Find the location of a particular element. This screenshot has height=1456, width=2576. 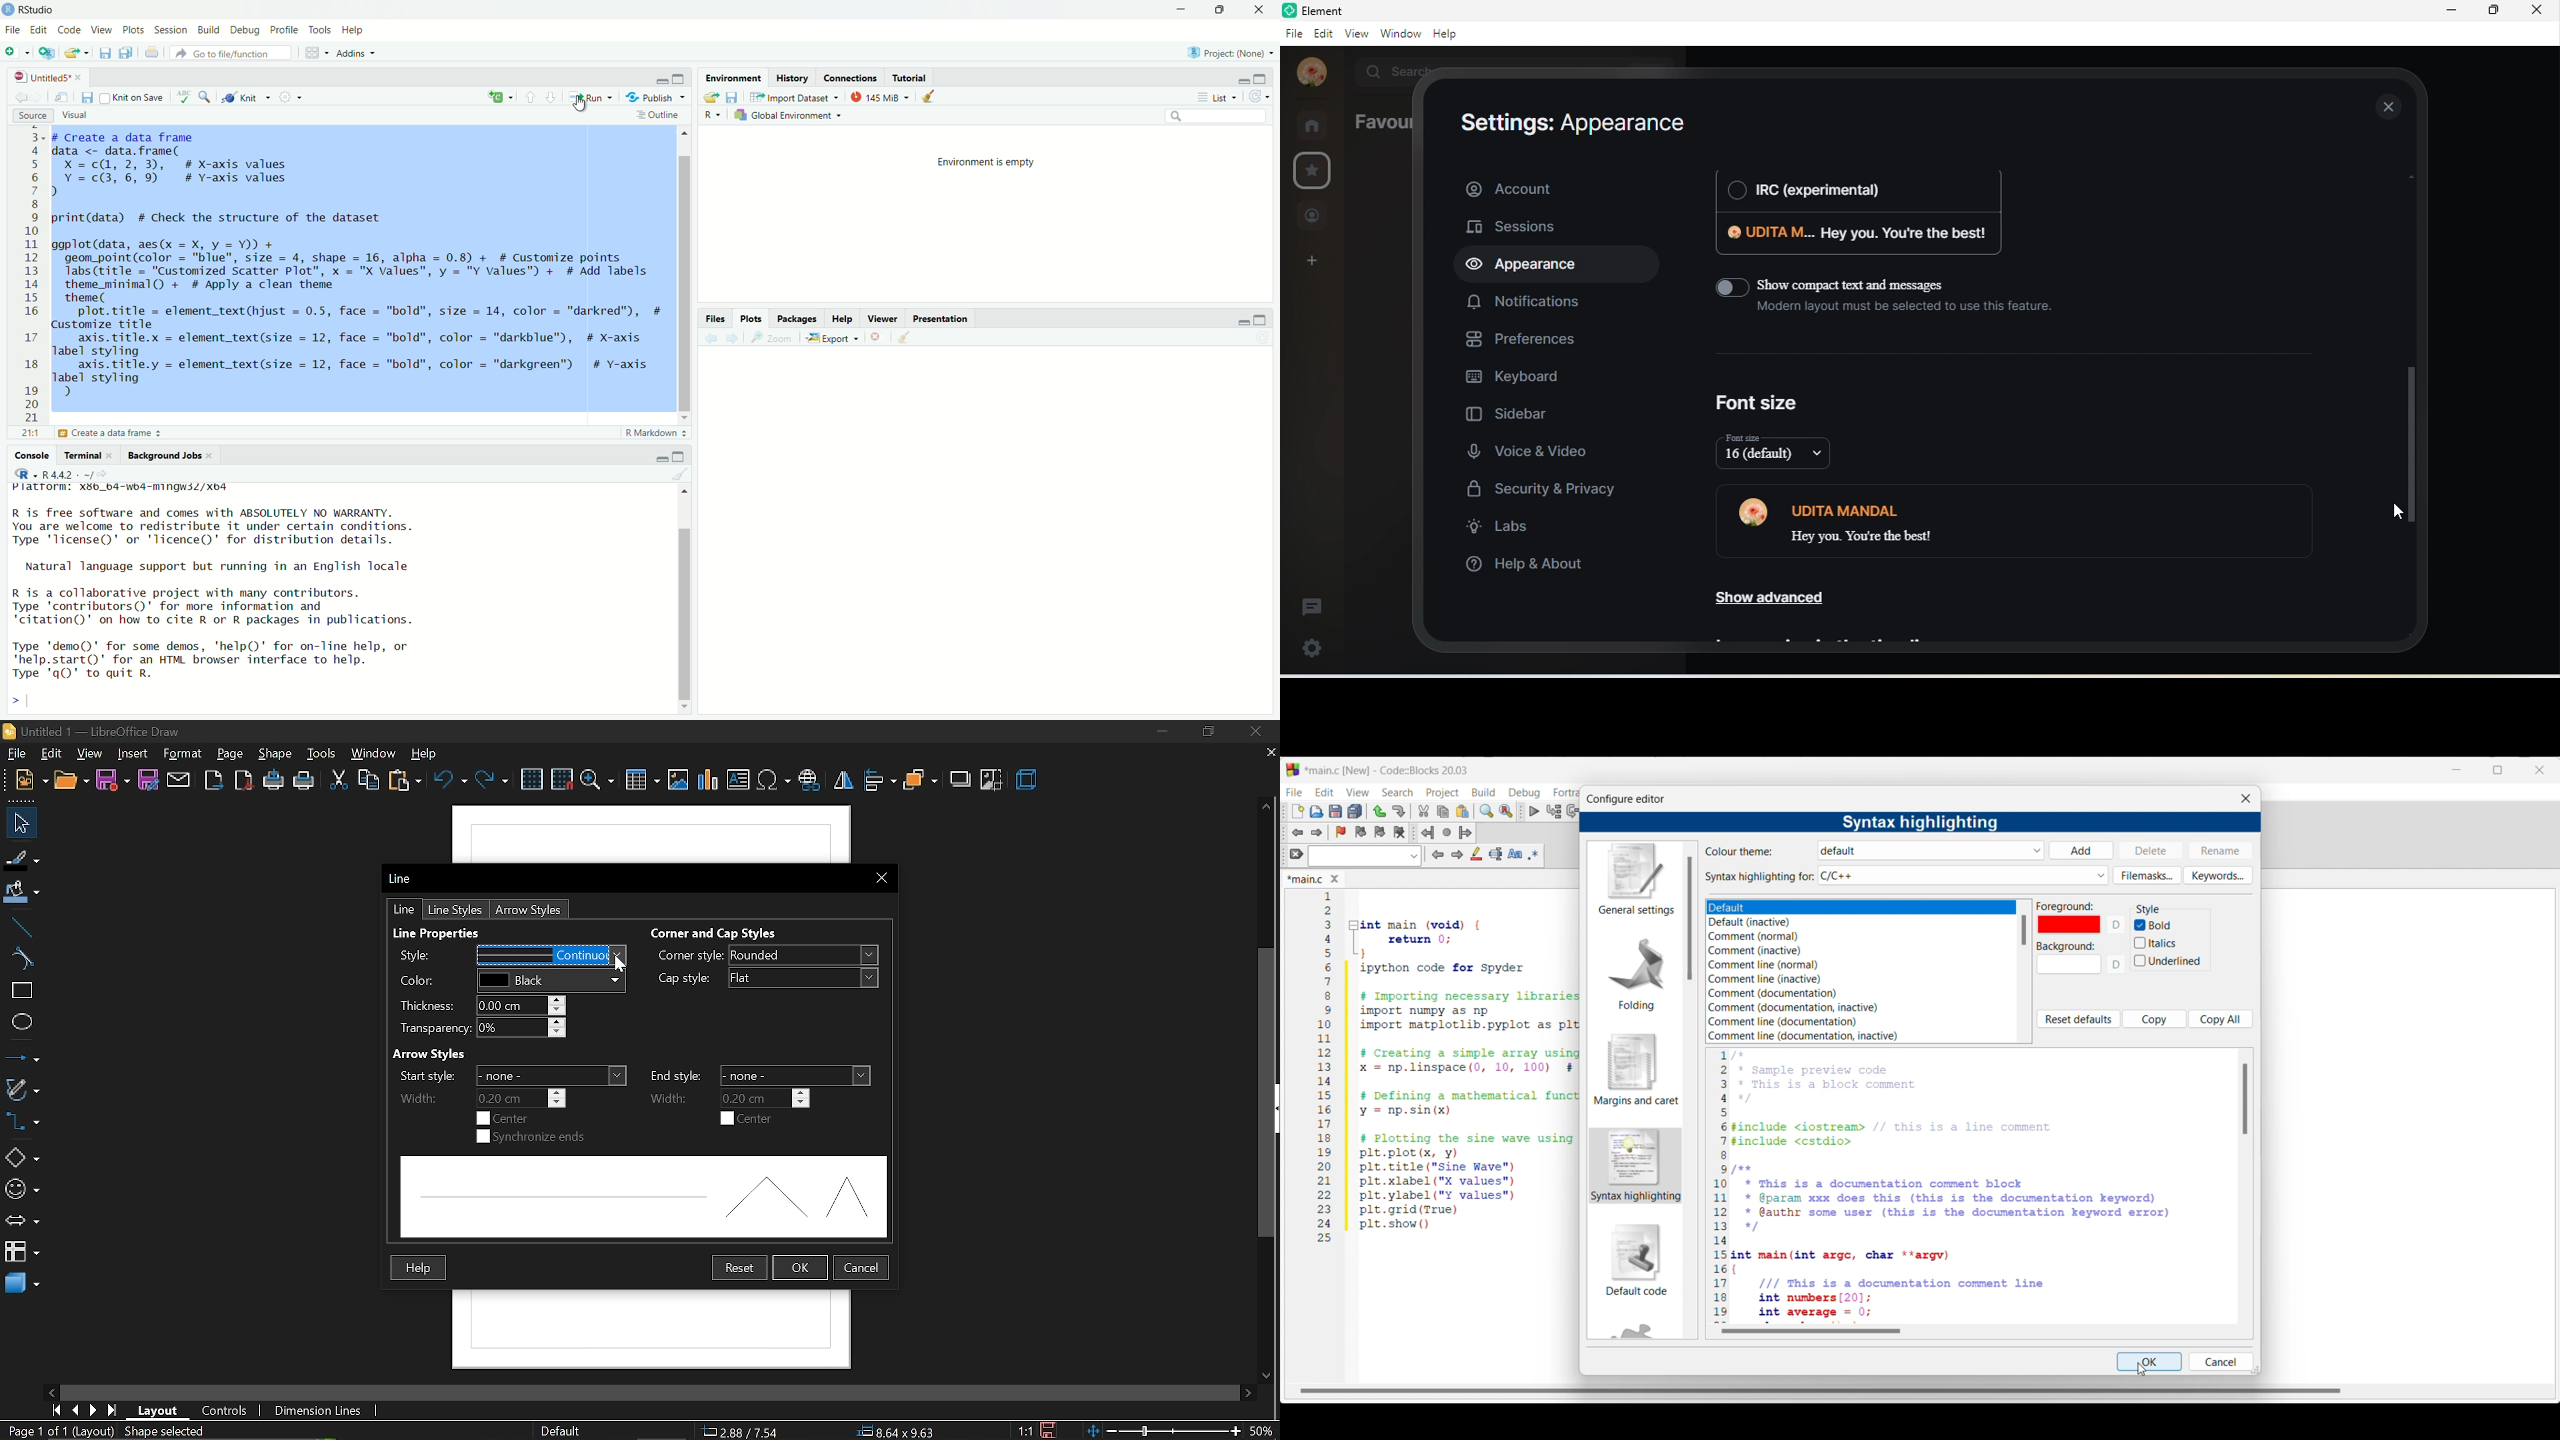

Refresh the list oof object in the Environment is located at coordinates (1260, 97).